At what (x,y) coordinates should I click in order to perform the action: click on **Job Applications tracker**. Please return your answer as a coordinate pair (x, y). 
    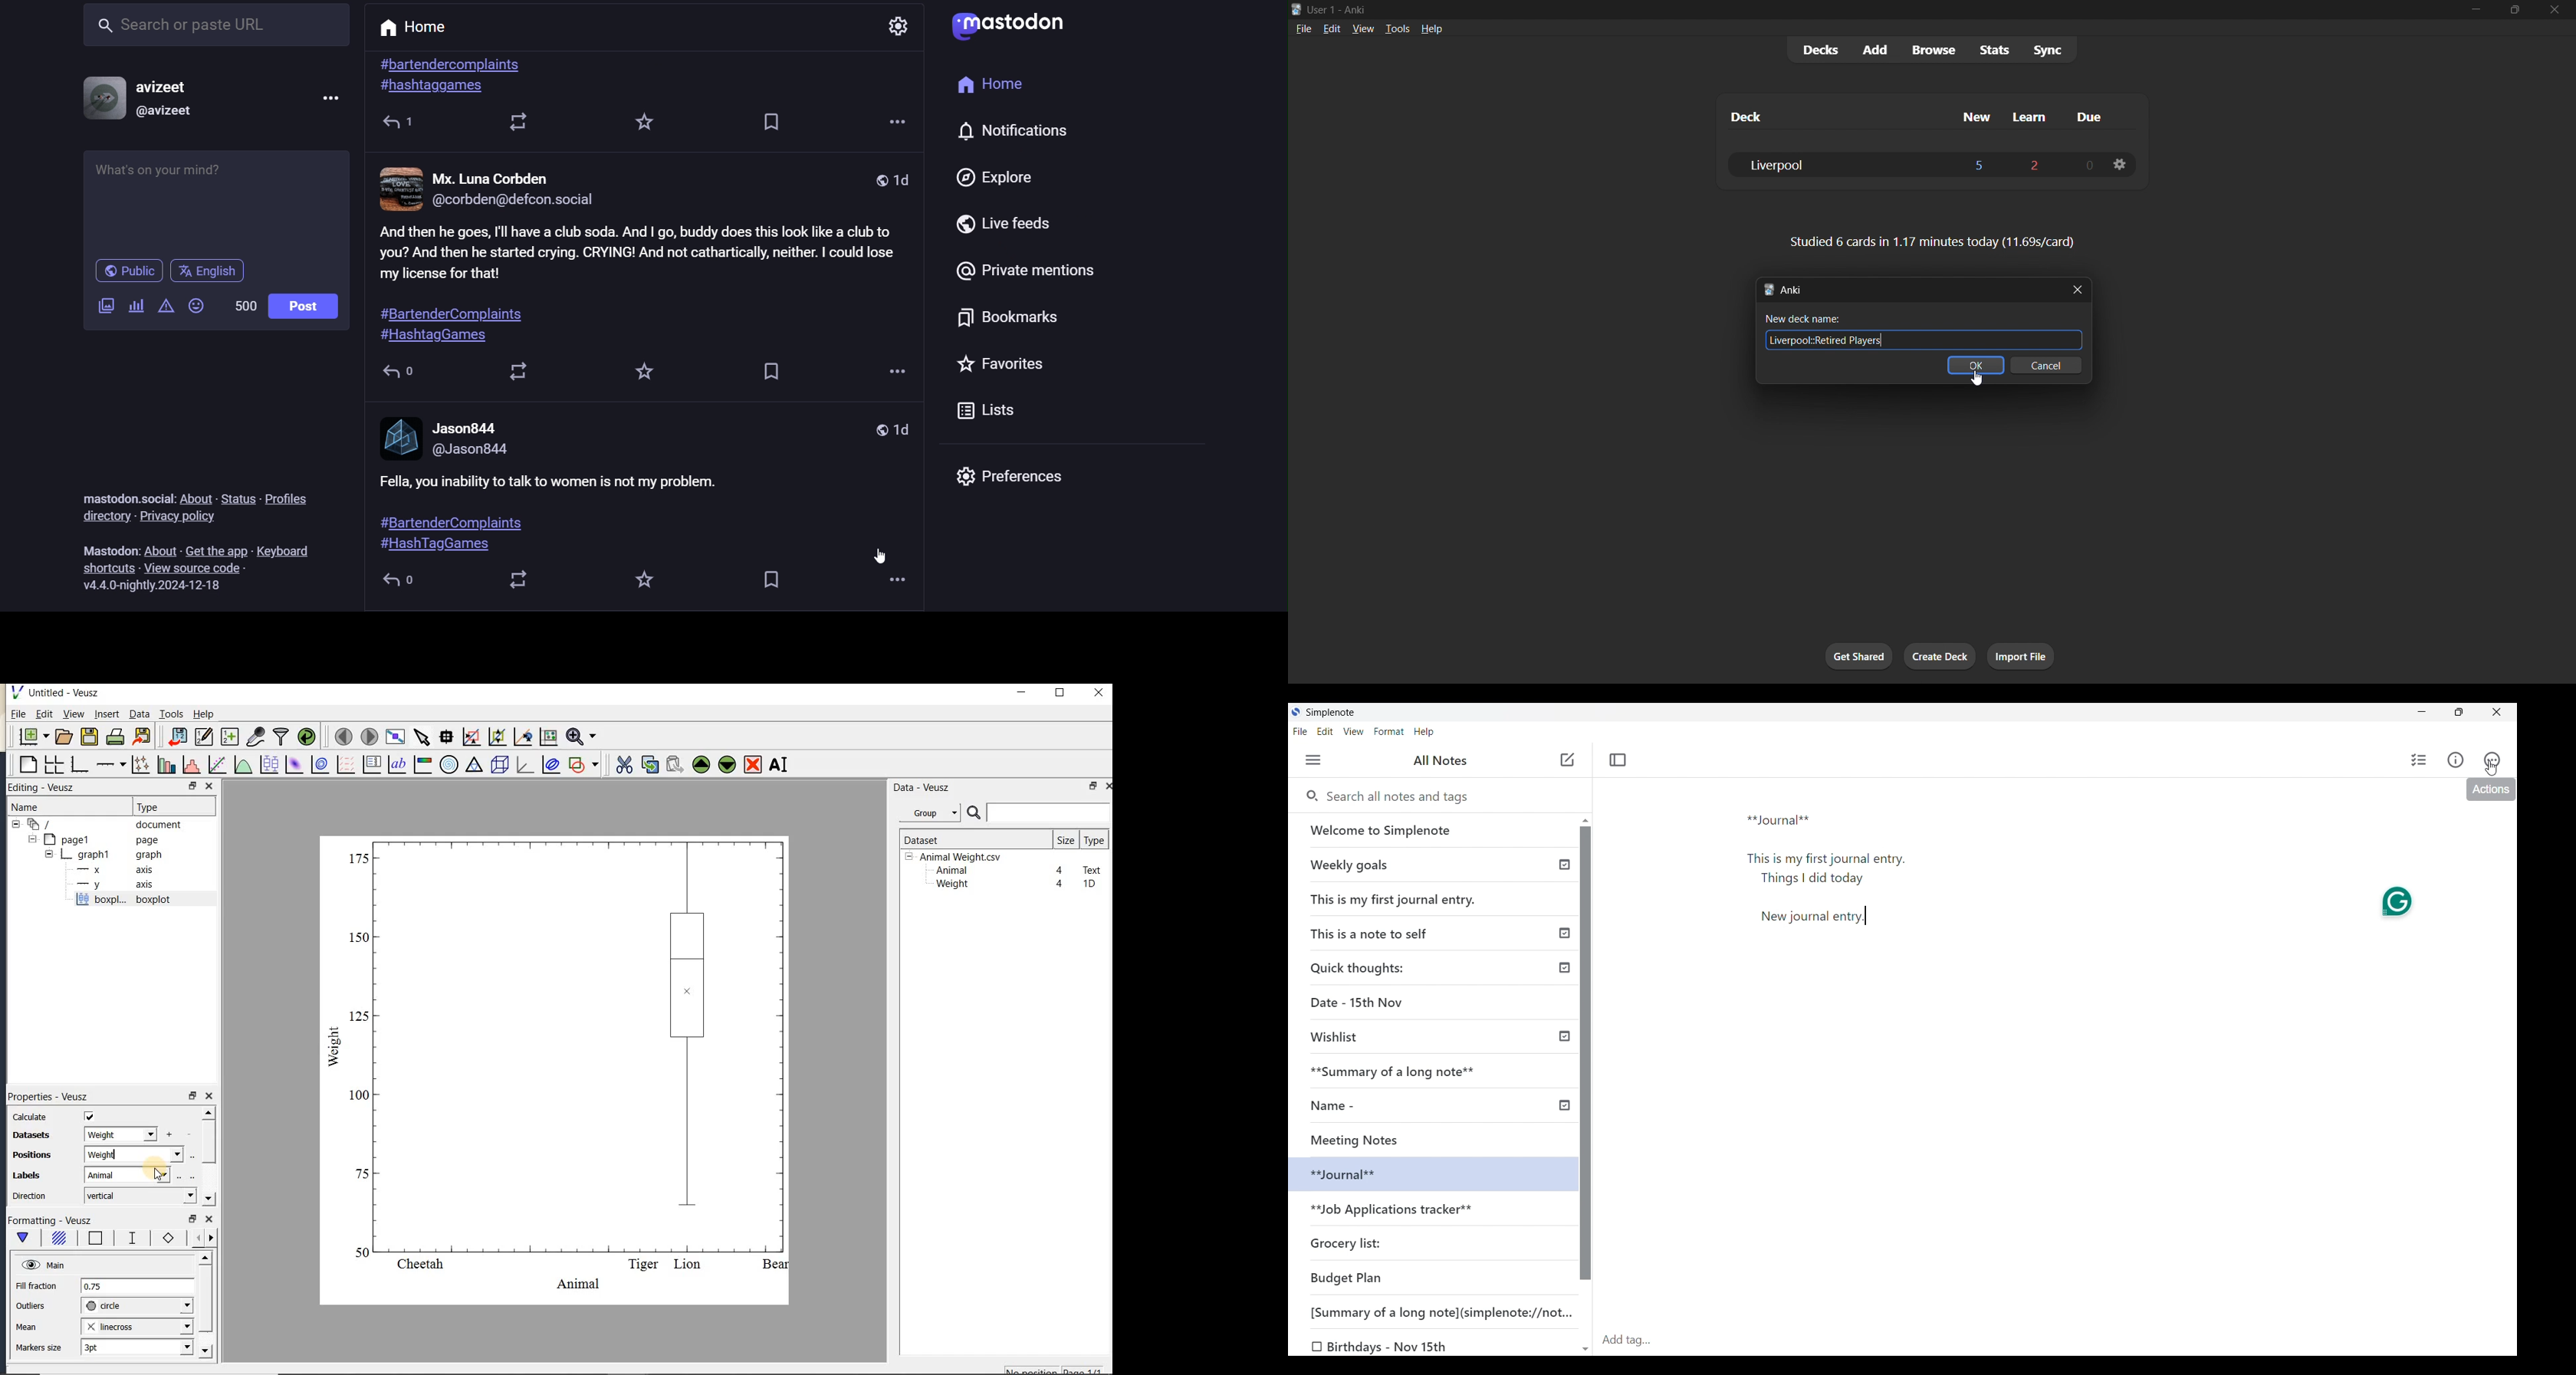
    Looking at the image, I should click on (1394, 1210).